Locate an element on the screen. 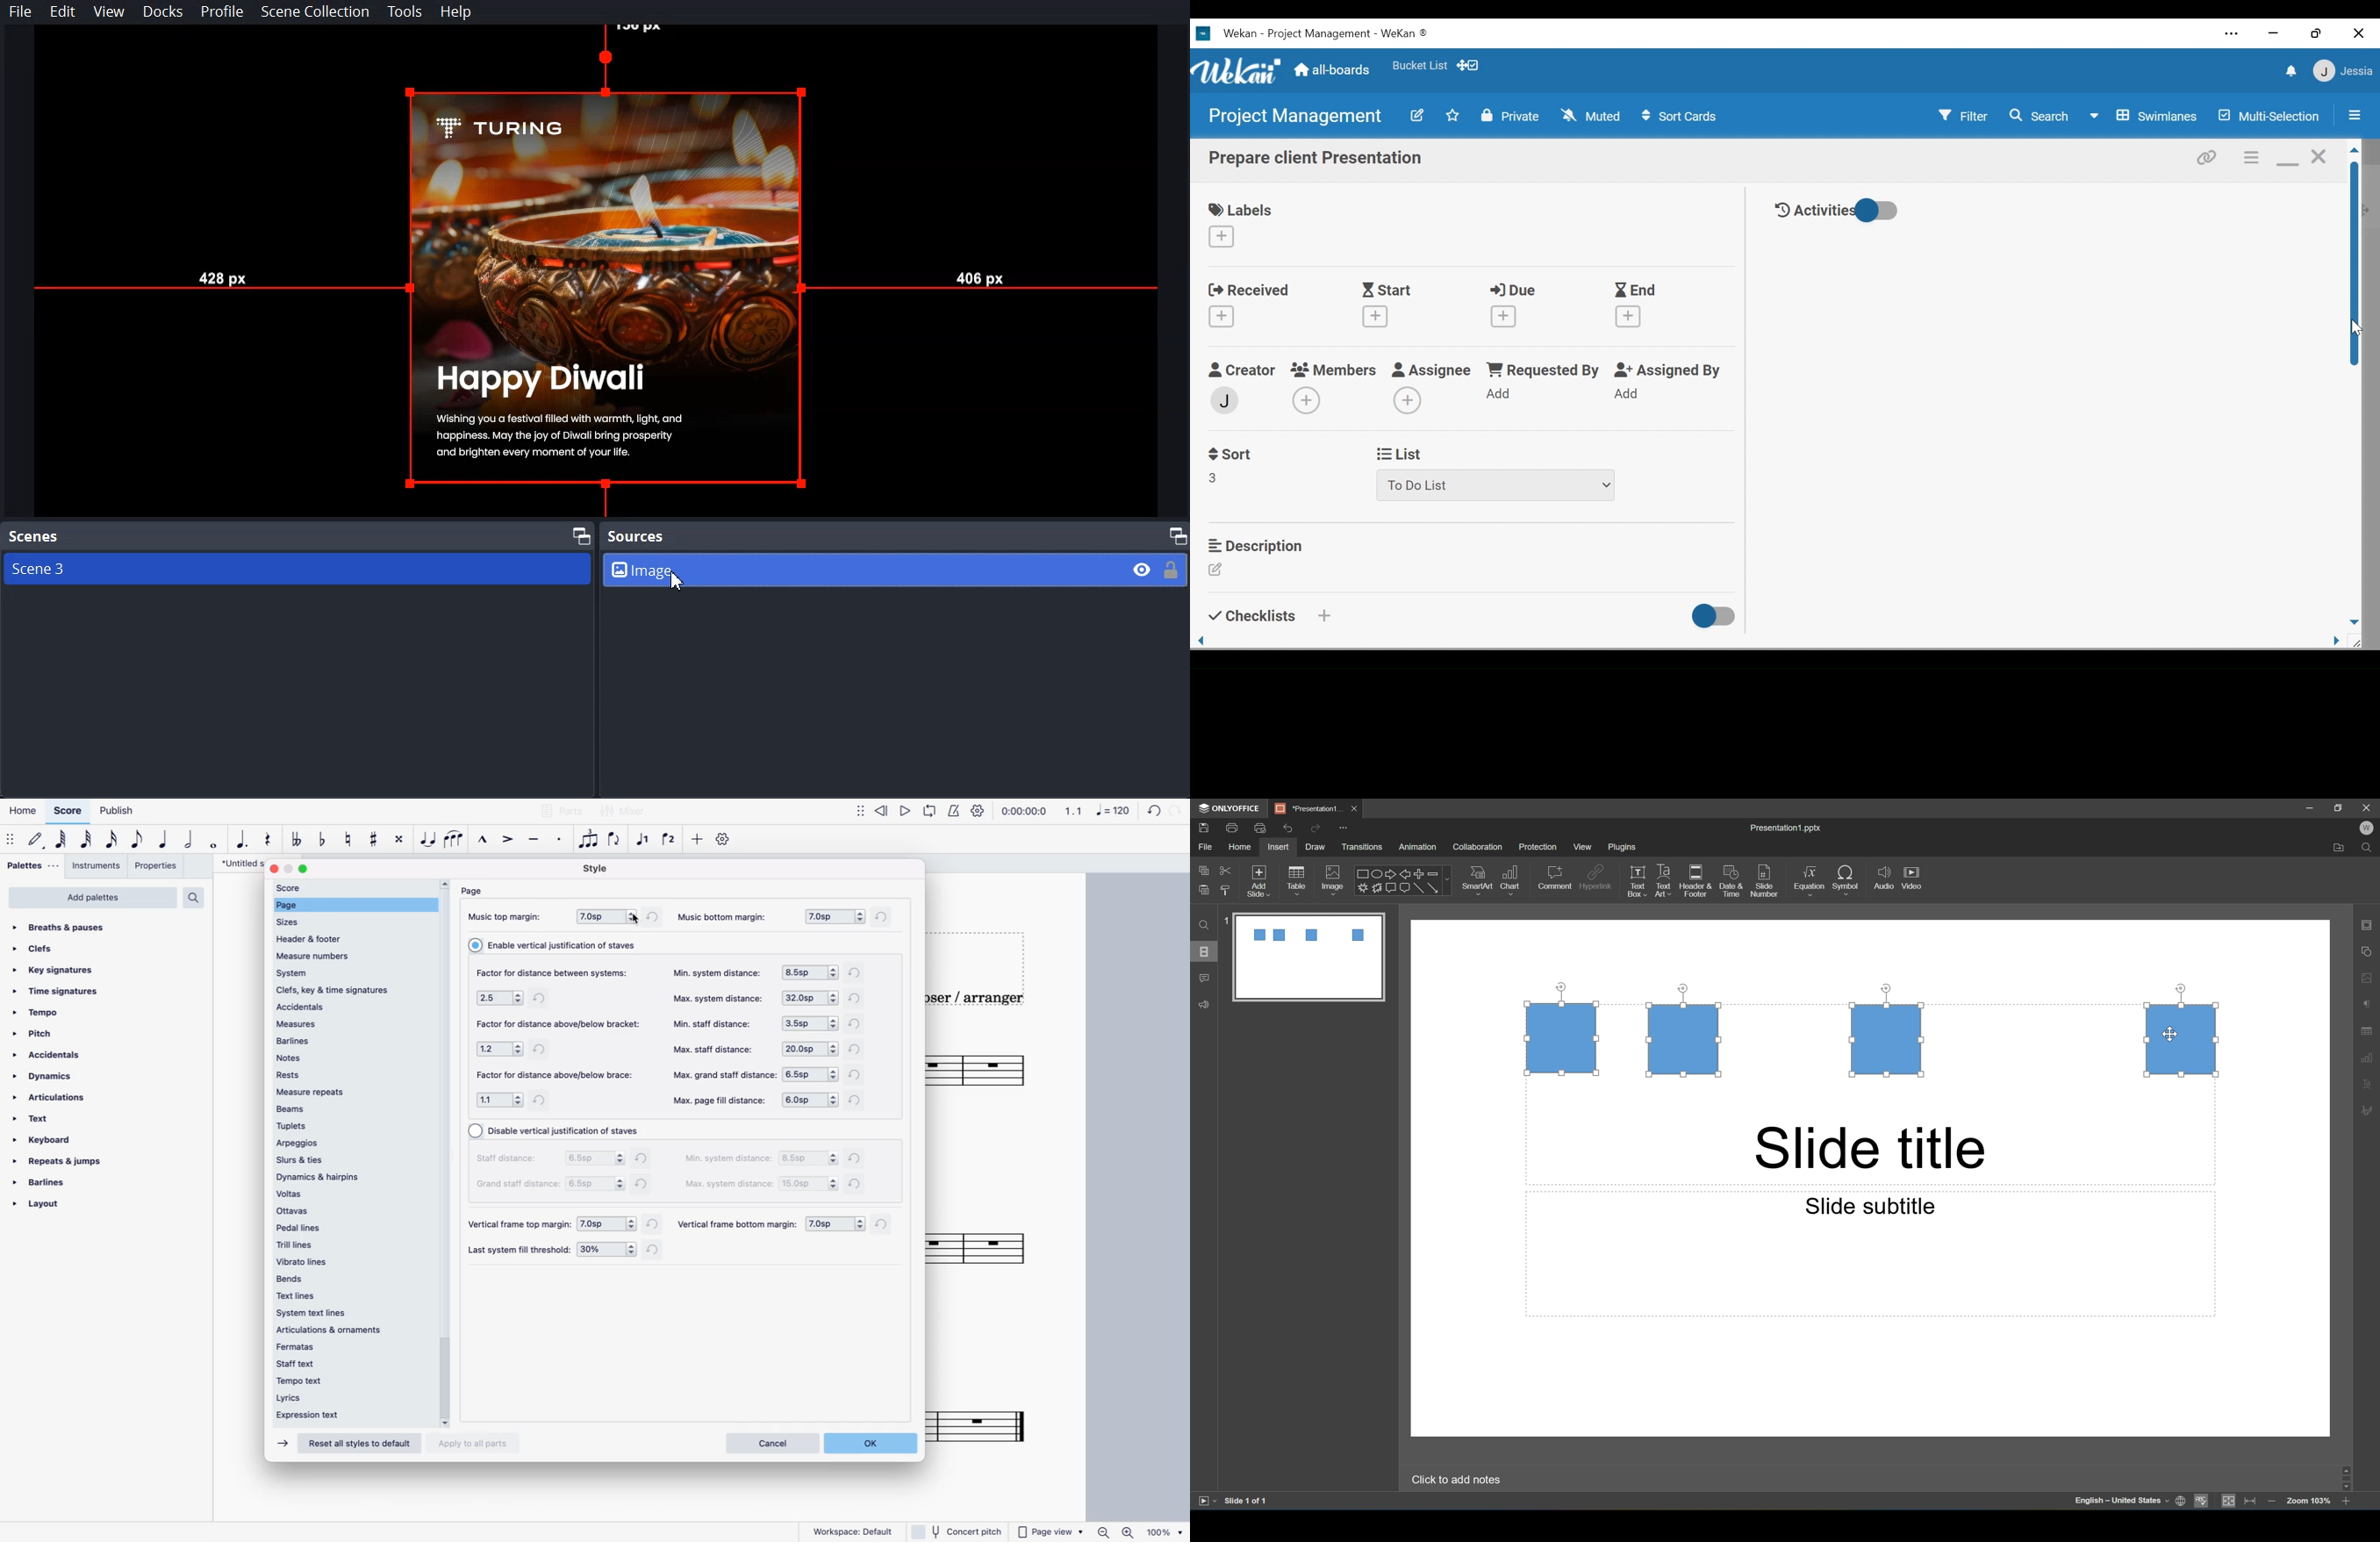 The height and width of the screenshot is (1568, 2380). symbol is located at coordinates (1846, 879).